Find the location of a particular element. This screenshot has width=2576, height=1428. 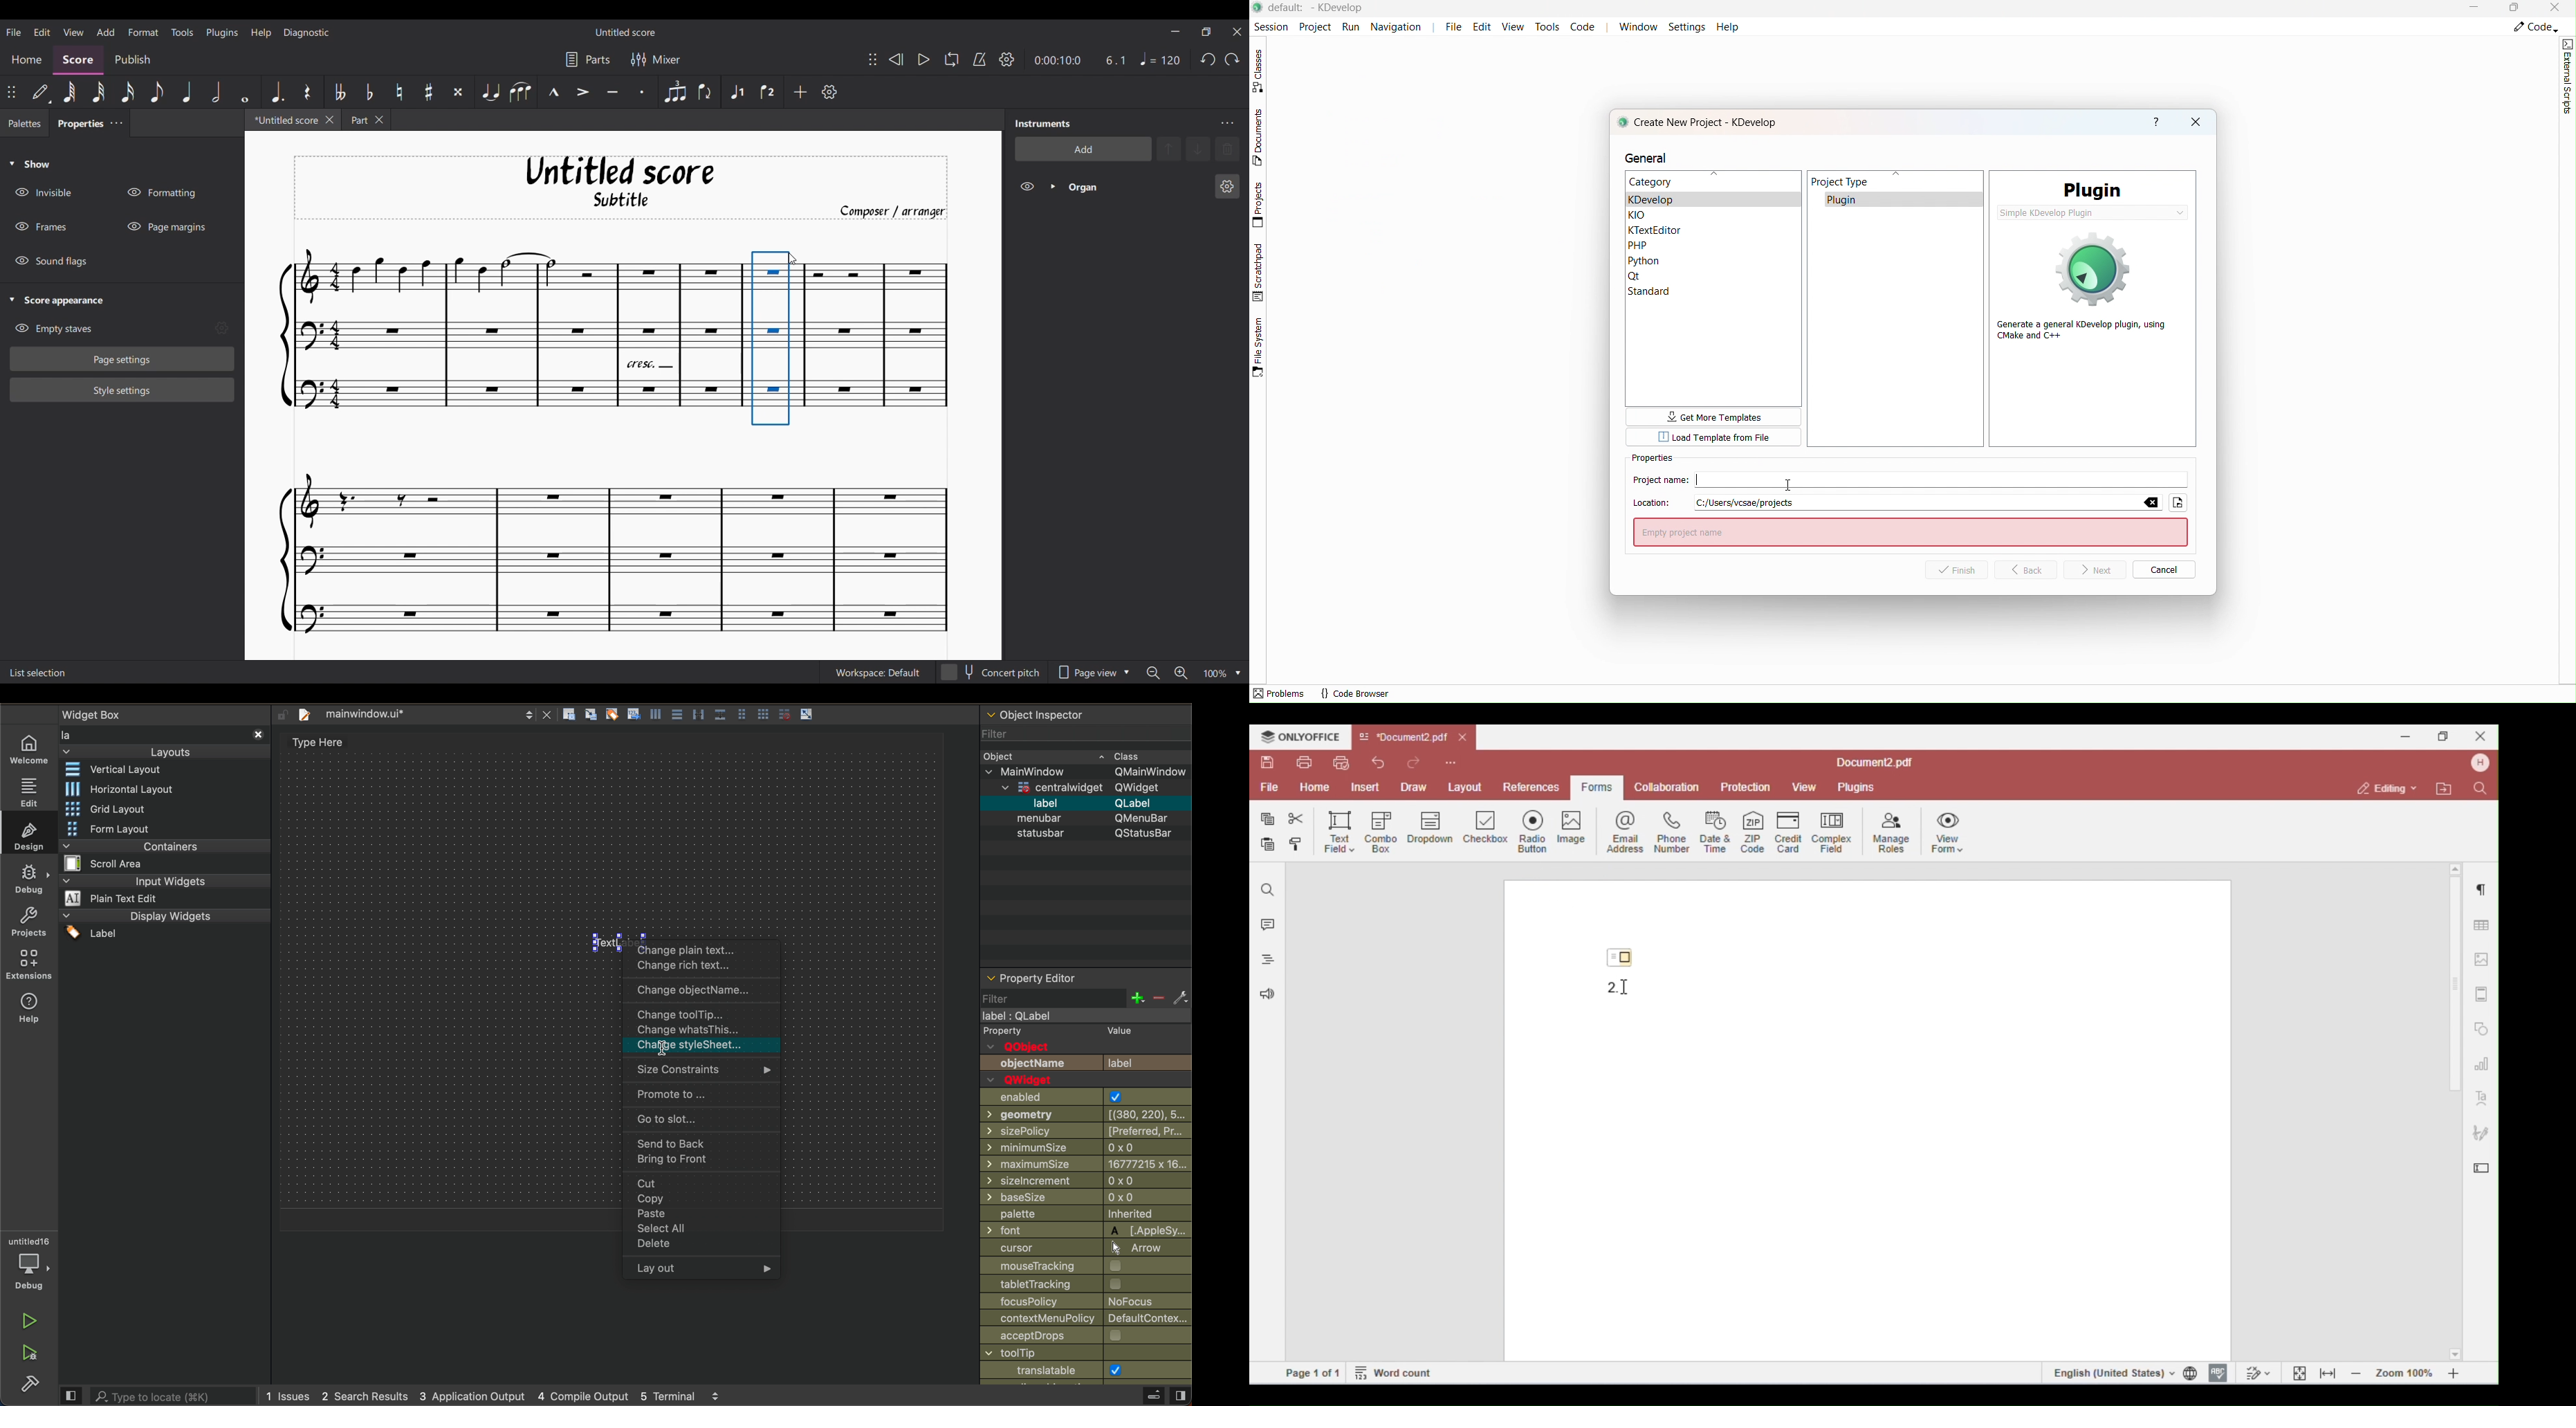

Zoom options is located at coordinates (1238, 674).